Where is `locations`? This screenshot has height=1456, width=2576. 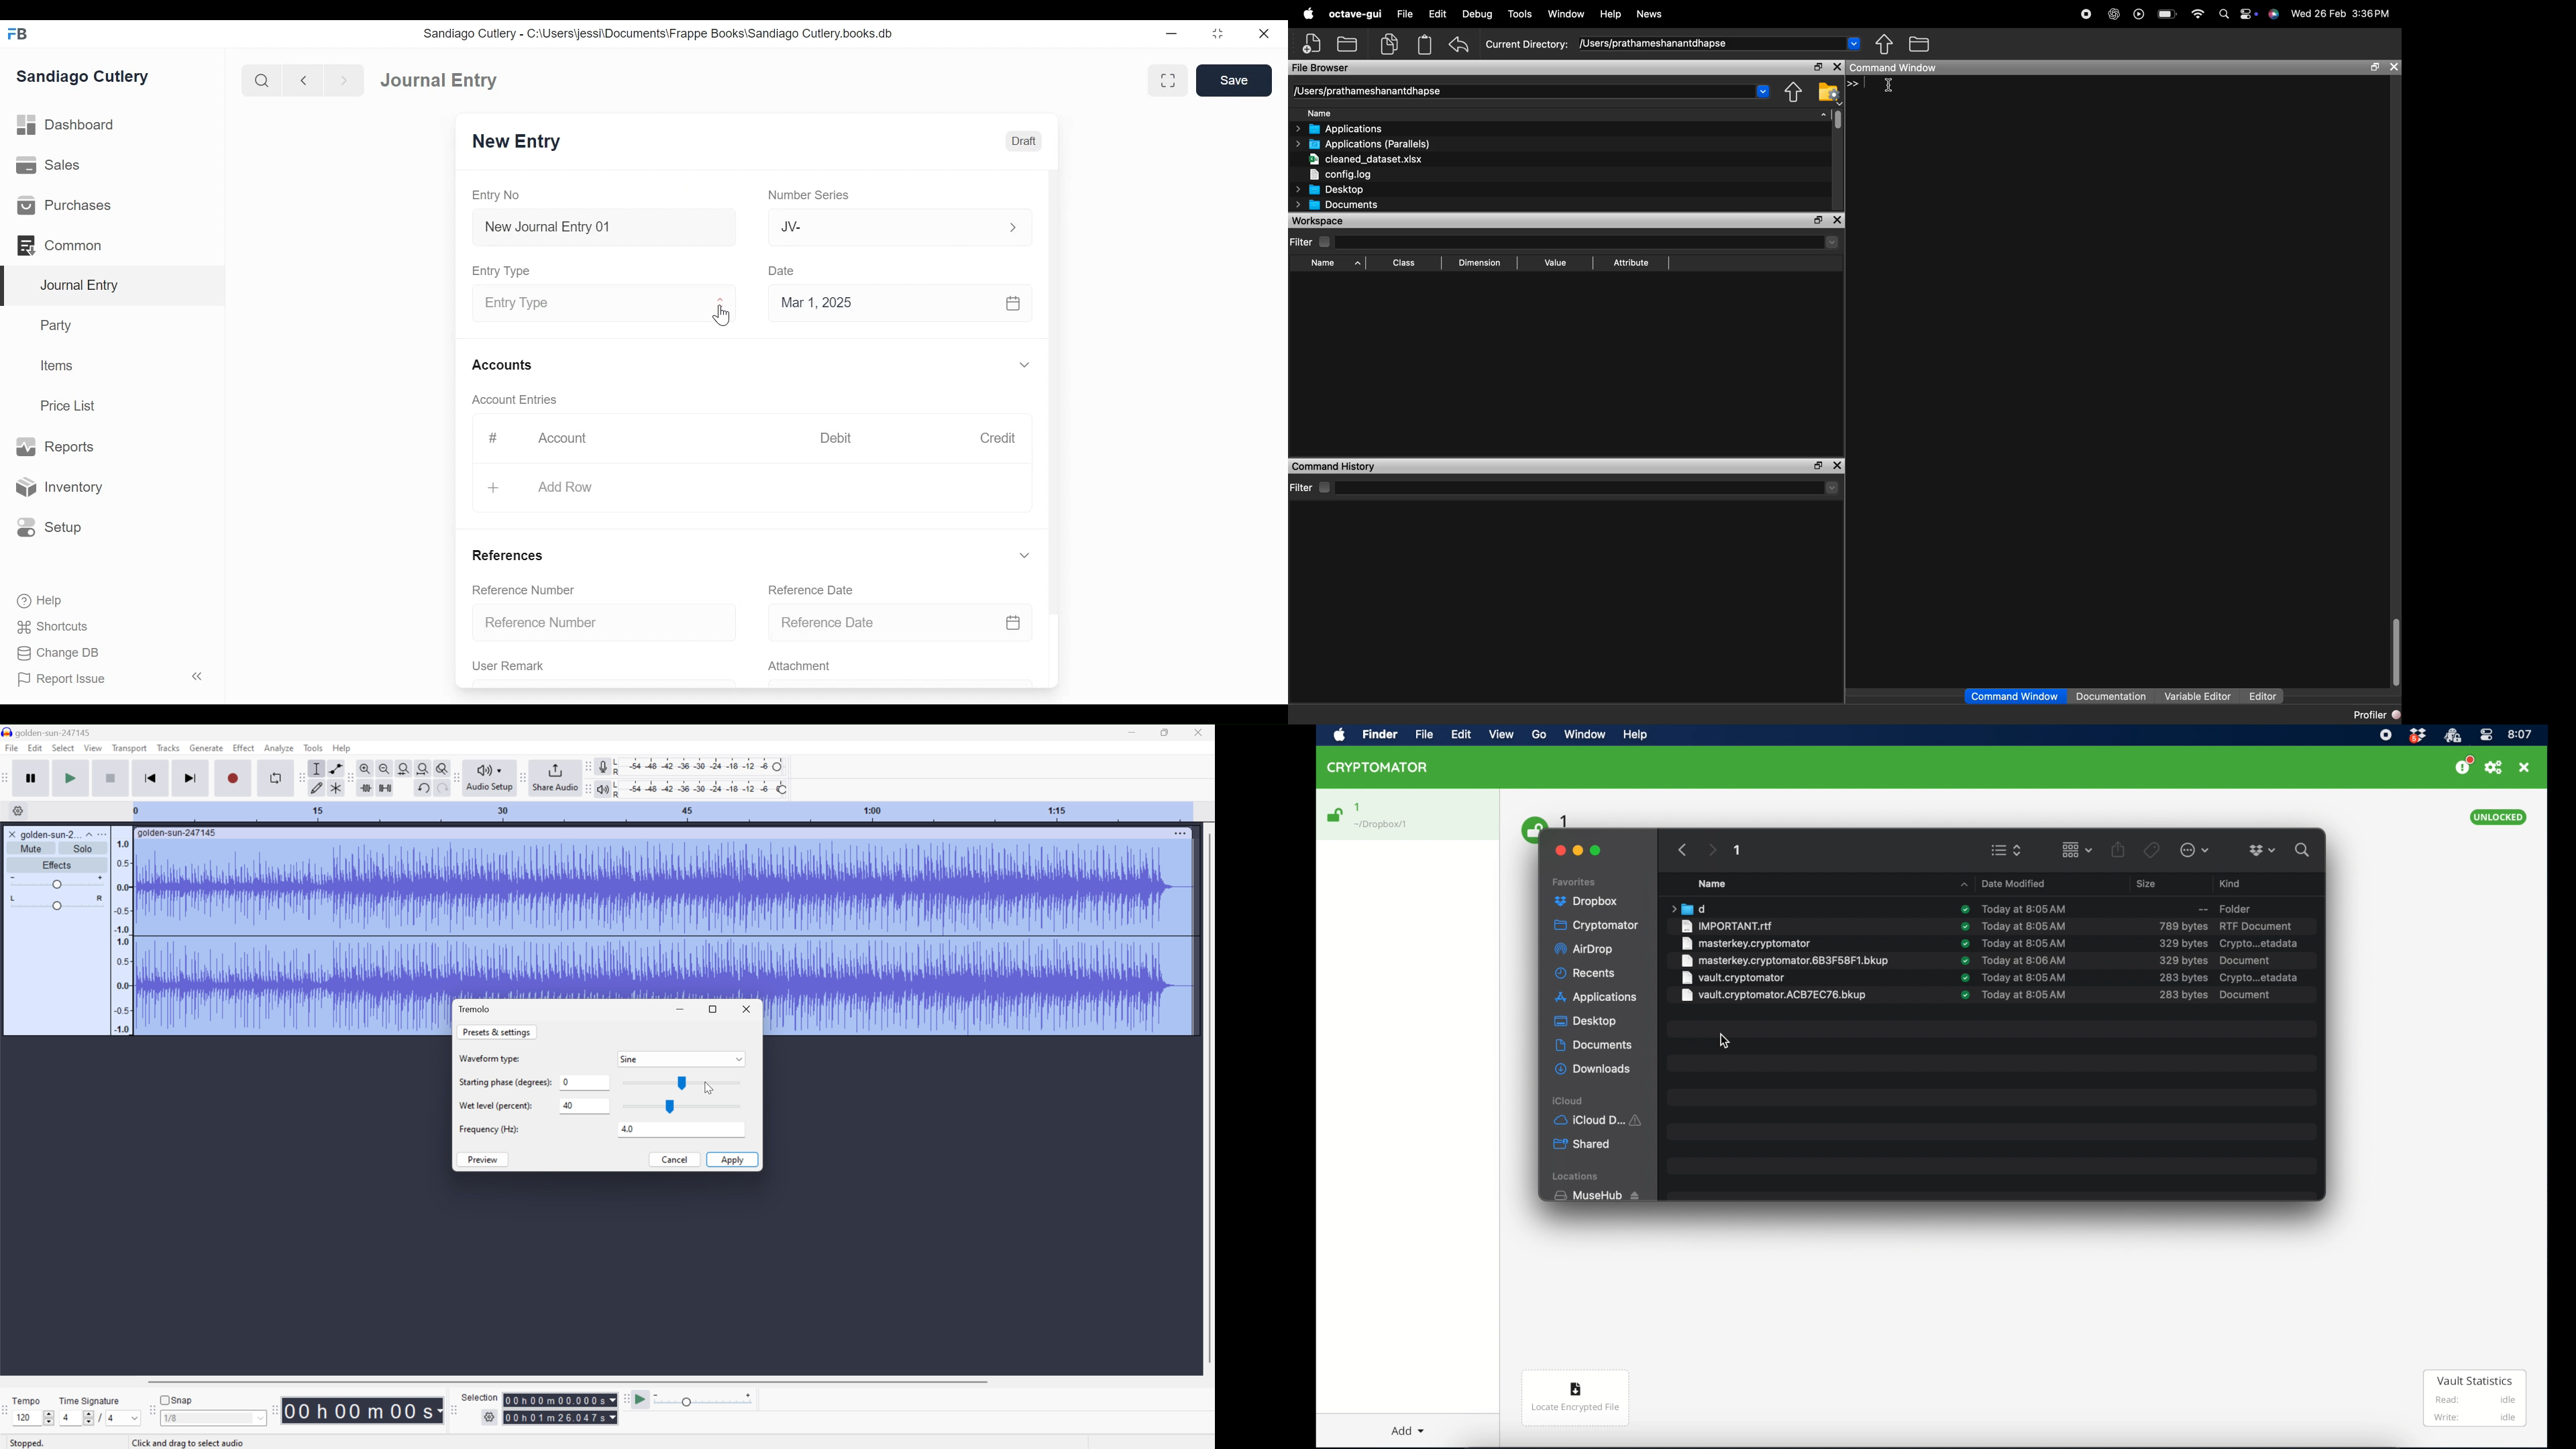
locations is located at coordinates (1578, 1177).